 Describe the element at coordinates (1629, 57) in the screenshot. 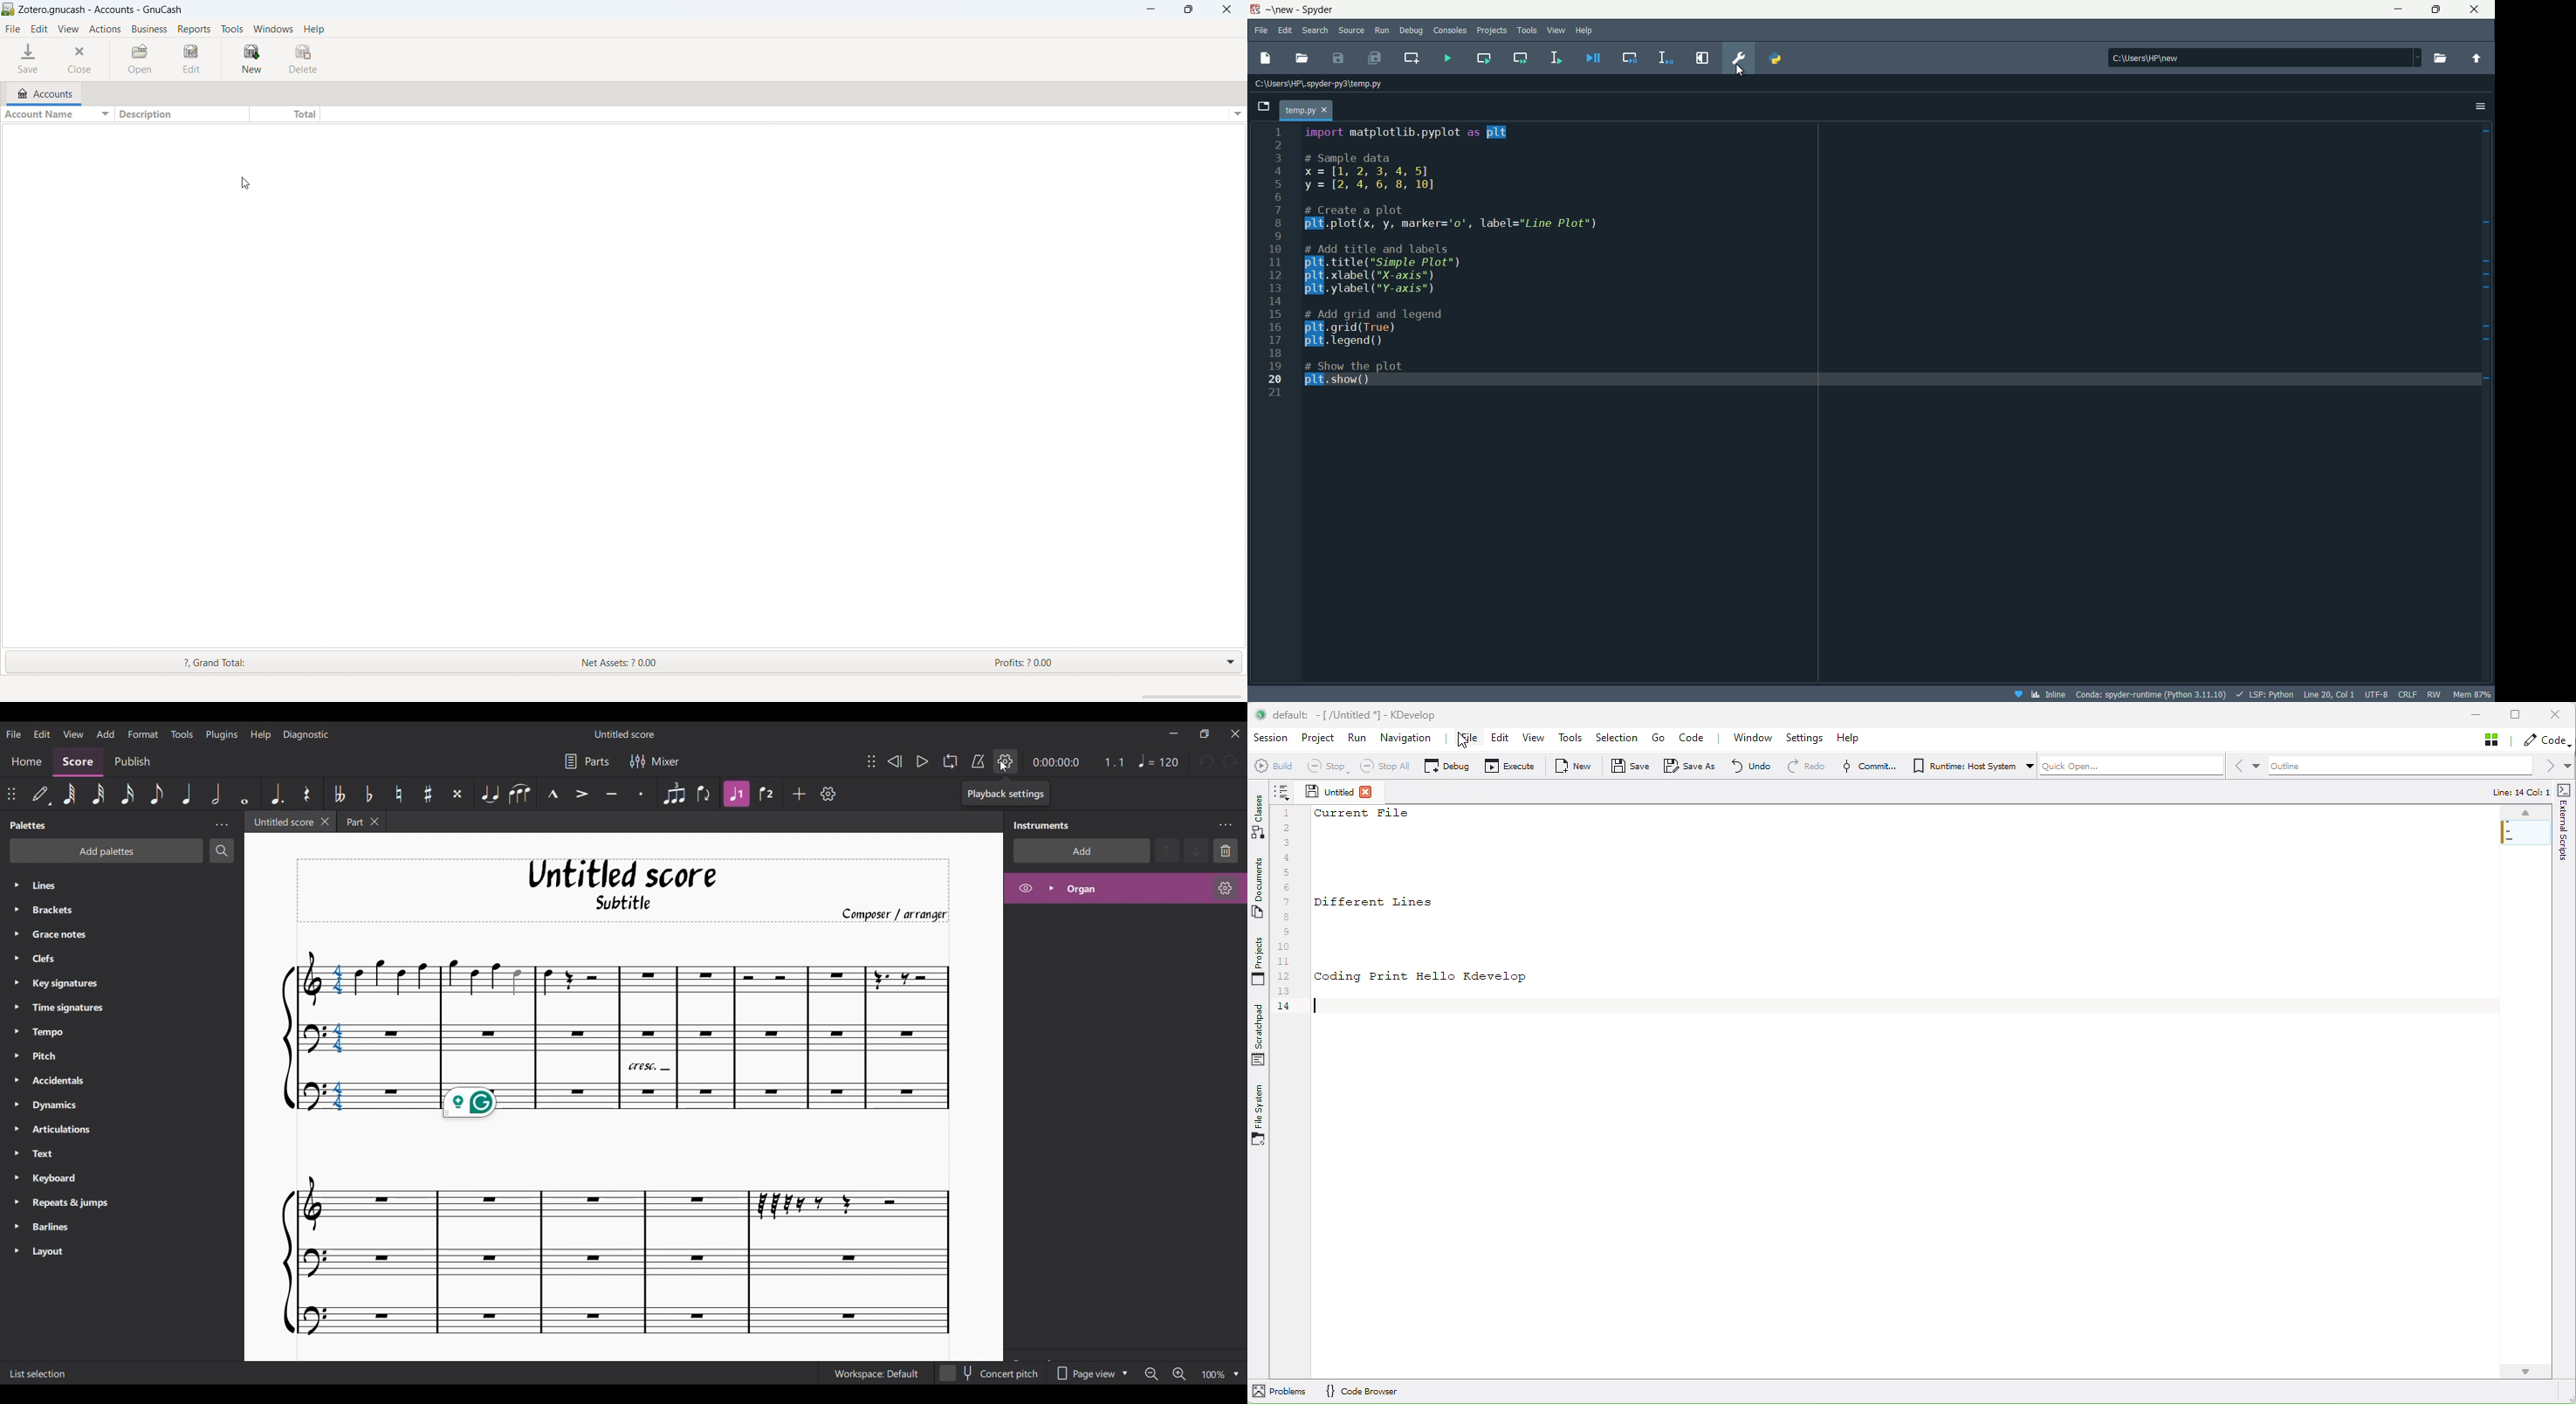

I see `debug cell` at that location.